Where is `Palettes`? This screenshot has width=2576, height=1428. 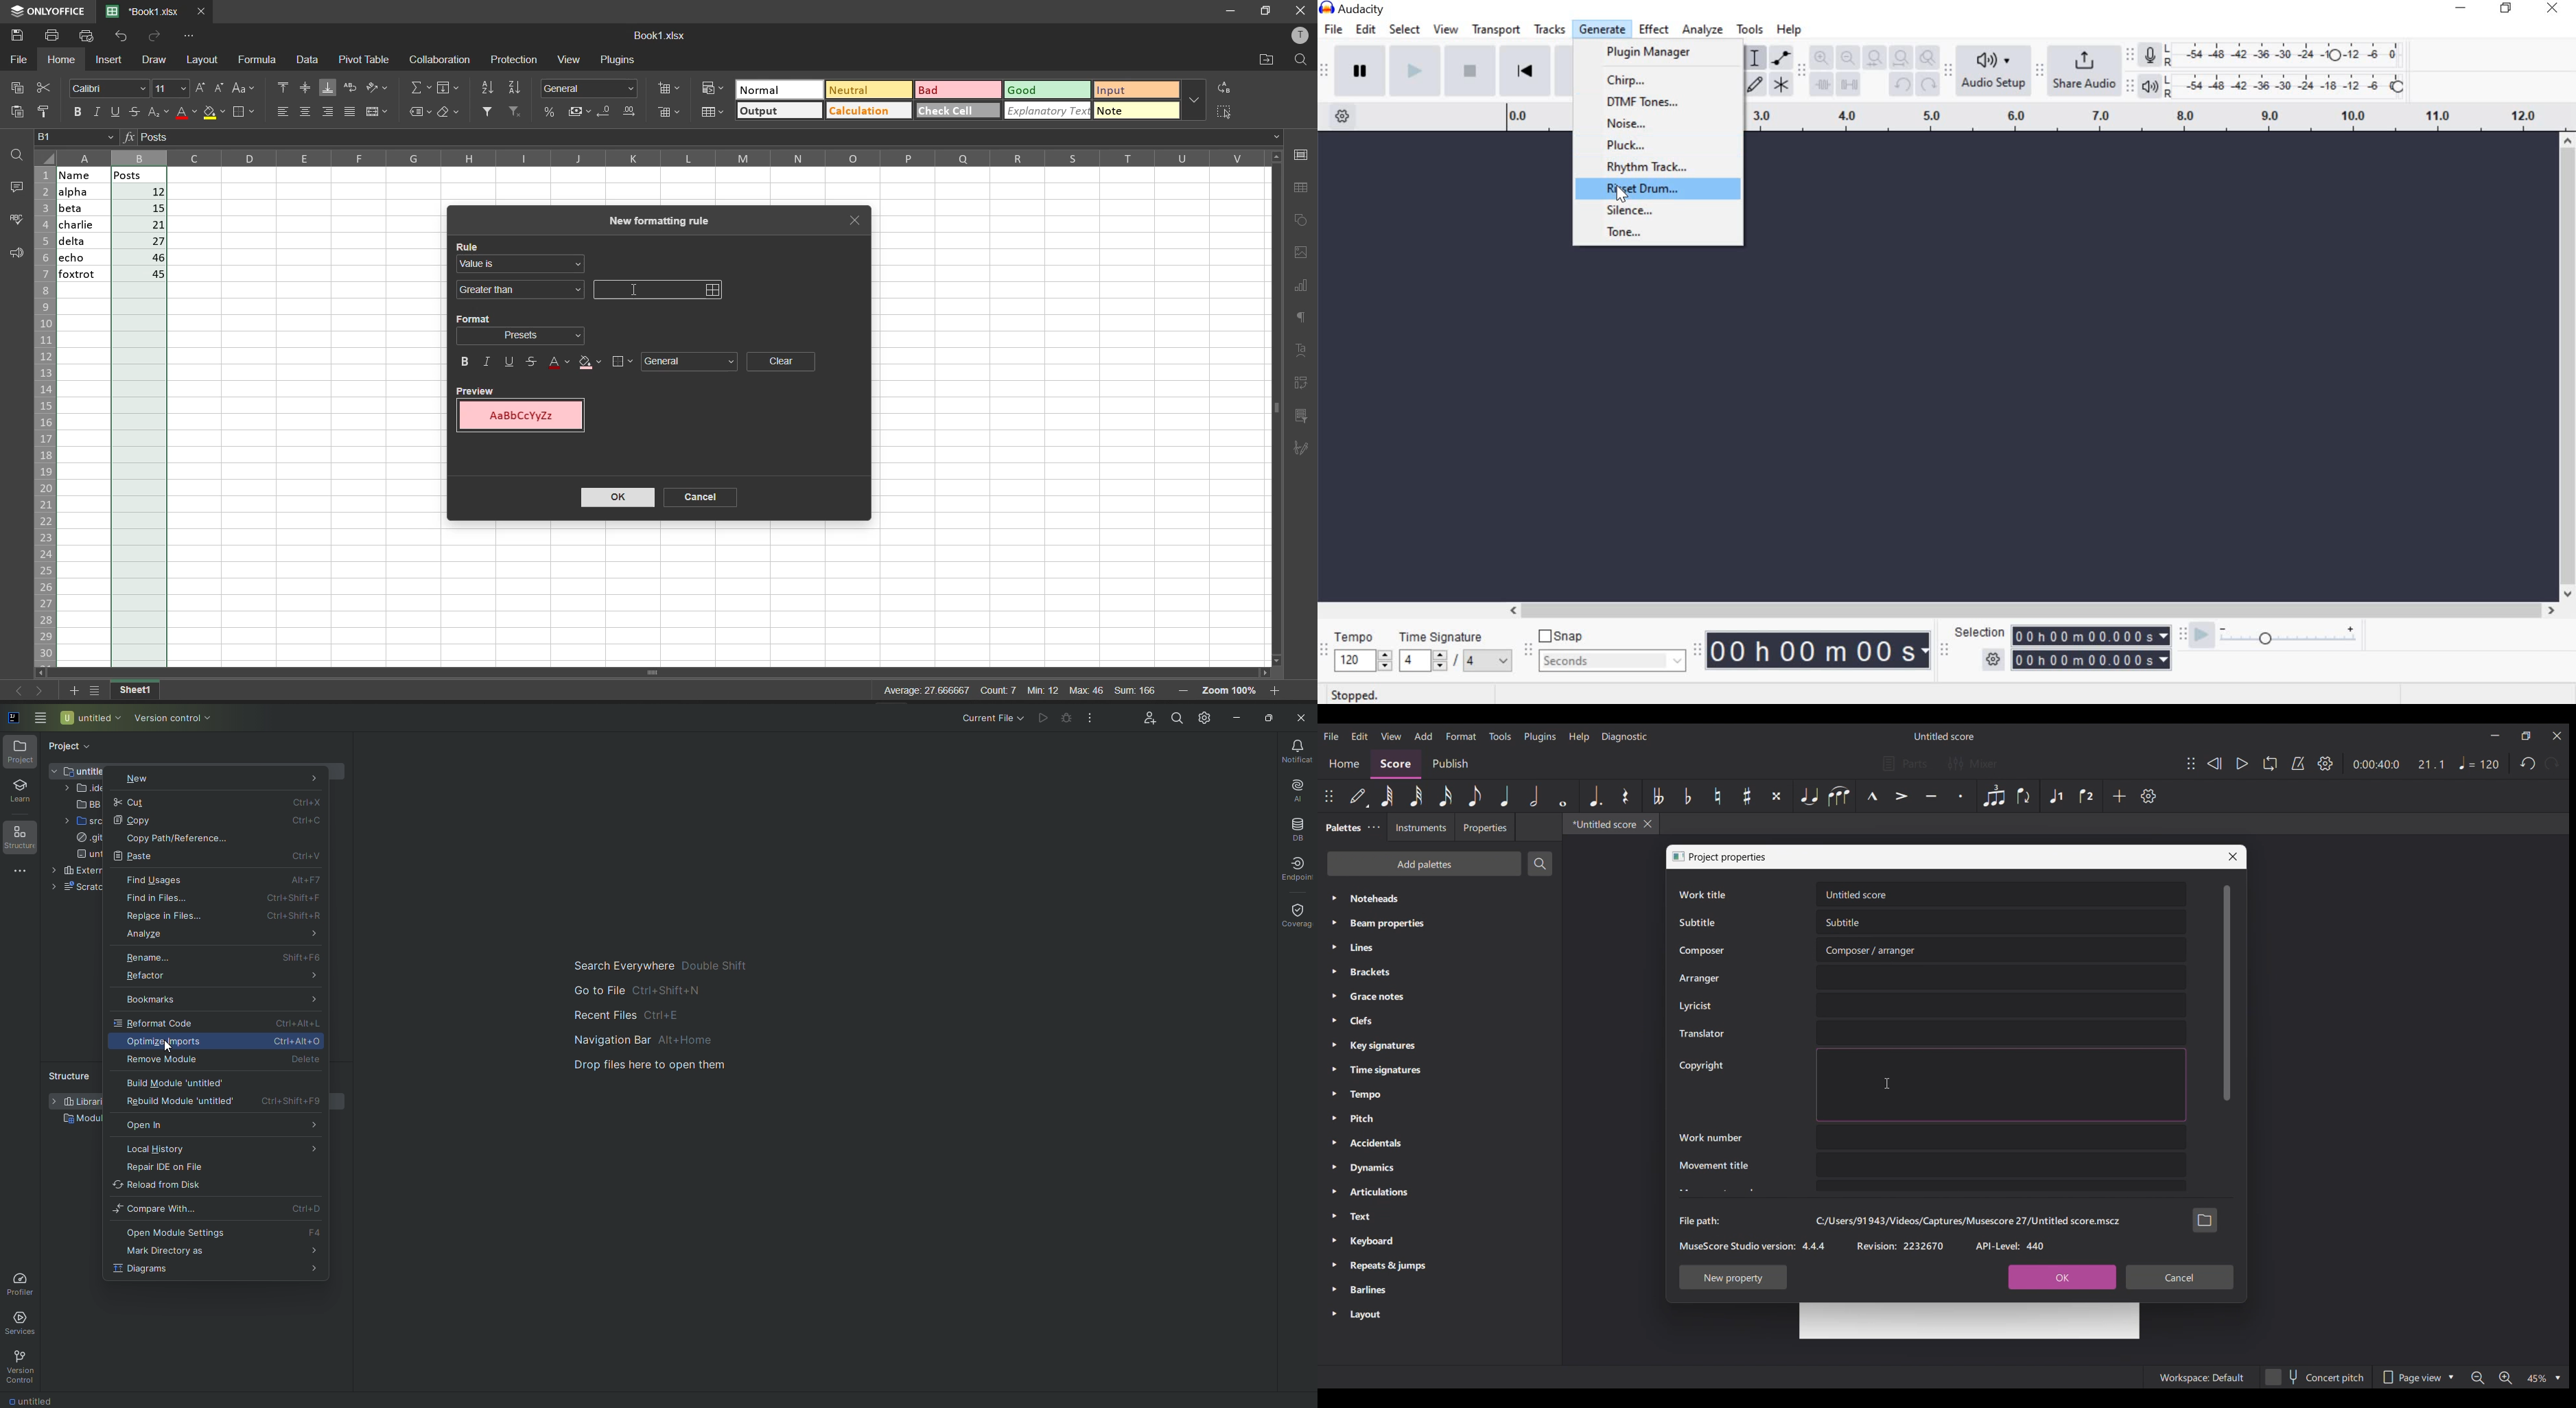
Palettes is located at coordinates (1342, 827).